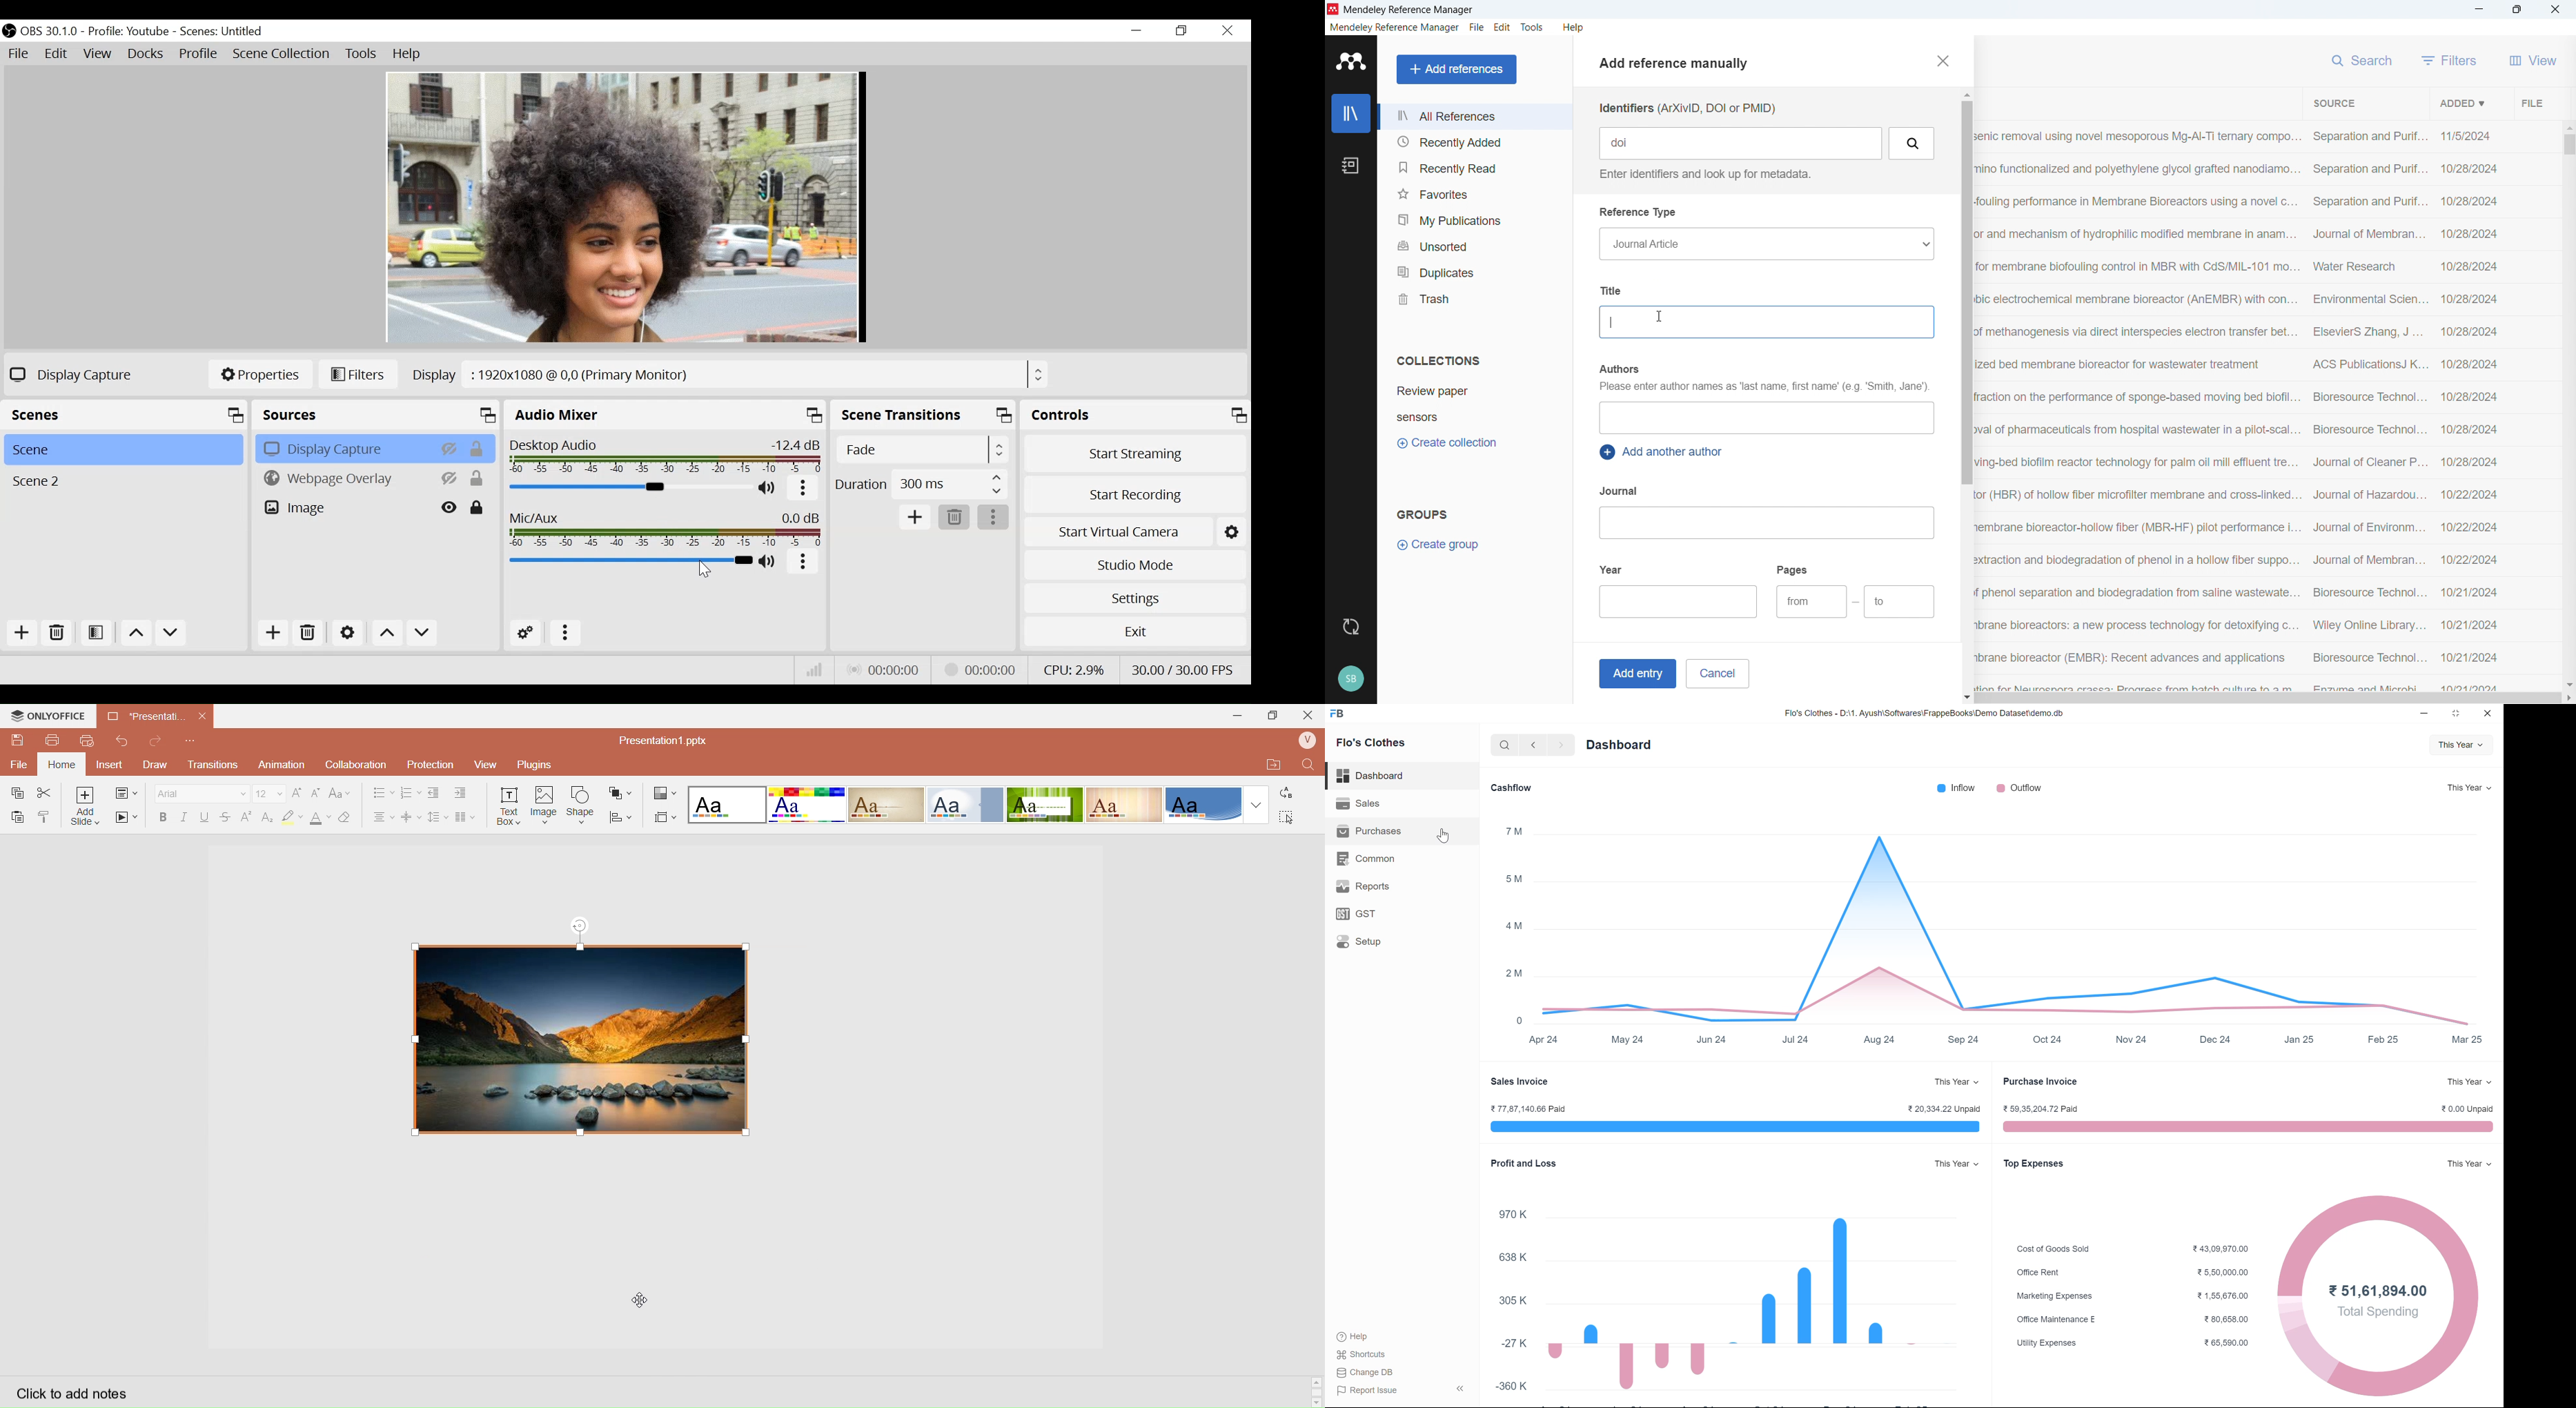 The width and height of the screenshot is (2576, 1428). Describe the element at coordinates (664, 456) in the screenshot. I see `Desktop Audio` at that location.